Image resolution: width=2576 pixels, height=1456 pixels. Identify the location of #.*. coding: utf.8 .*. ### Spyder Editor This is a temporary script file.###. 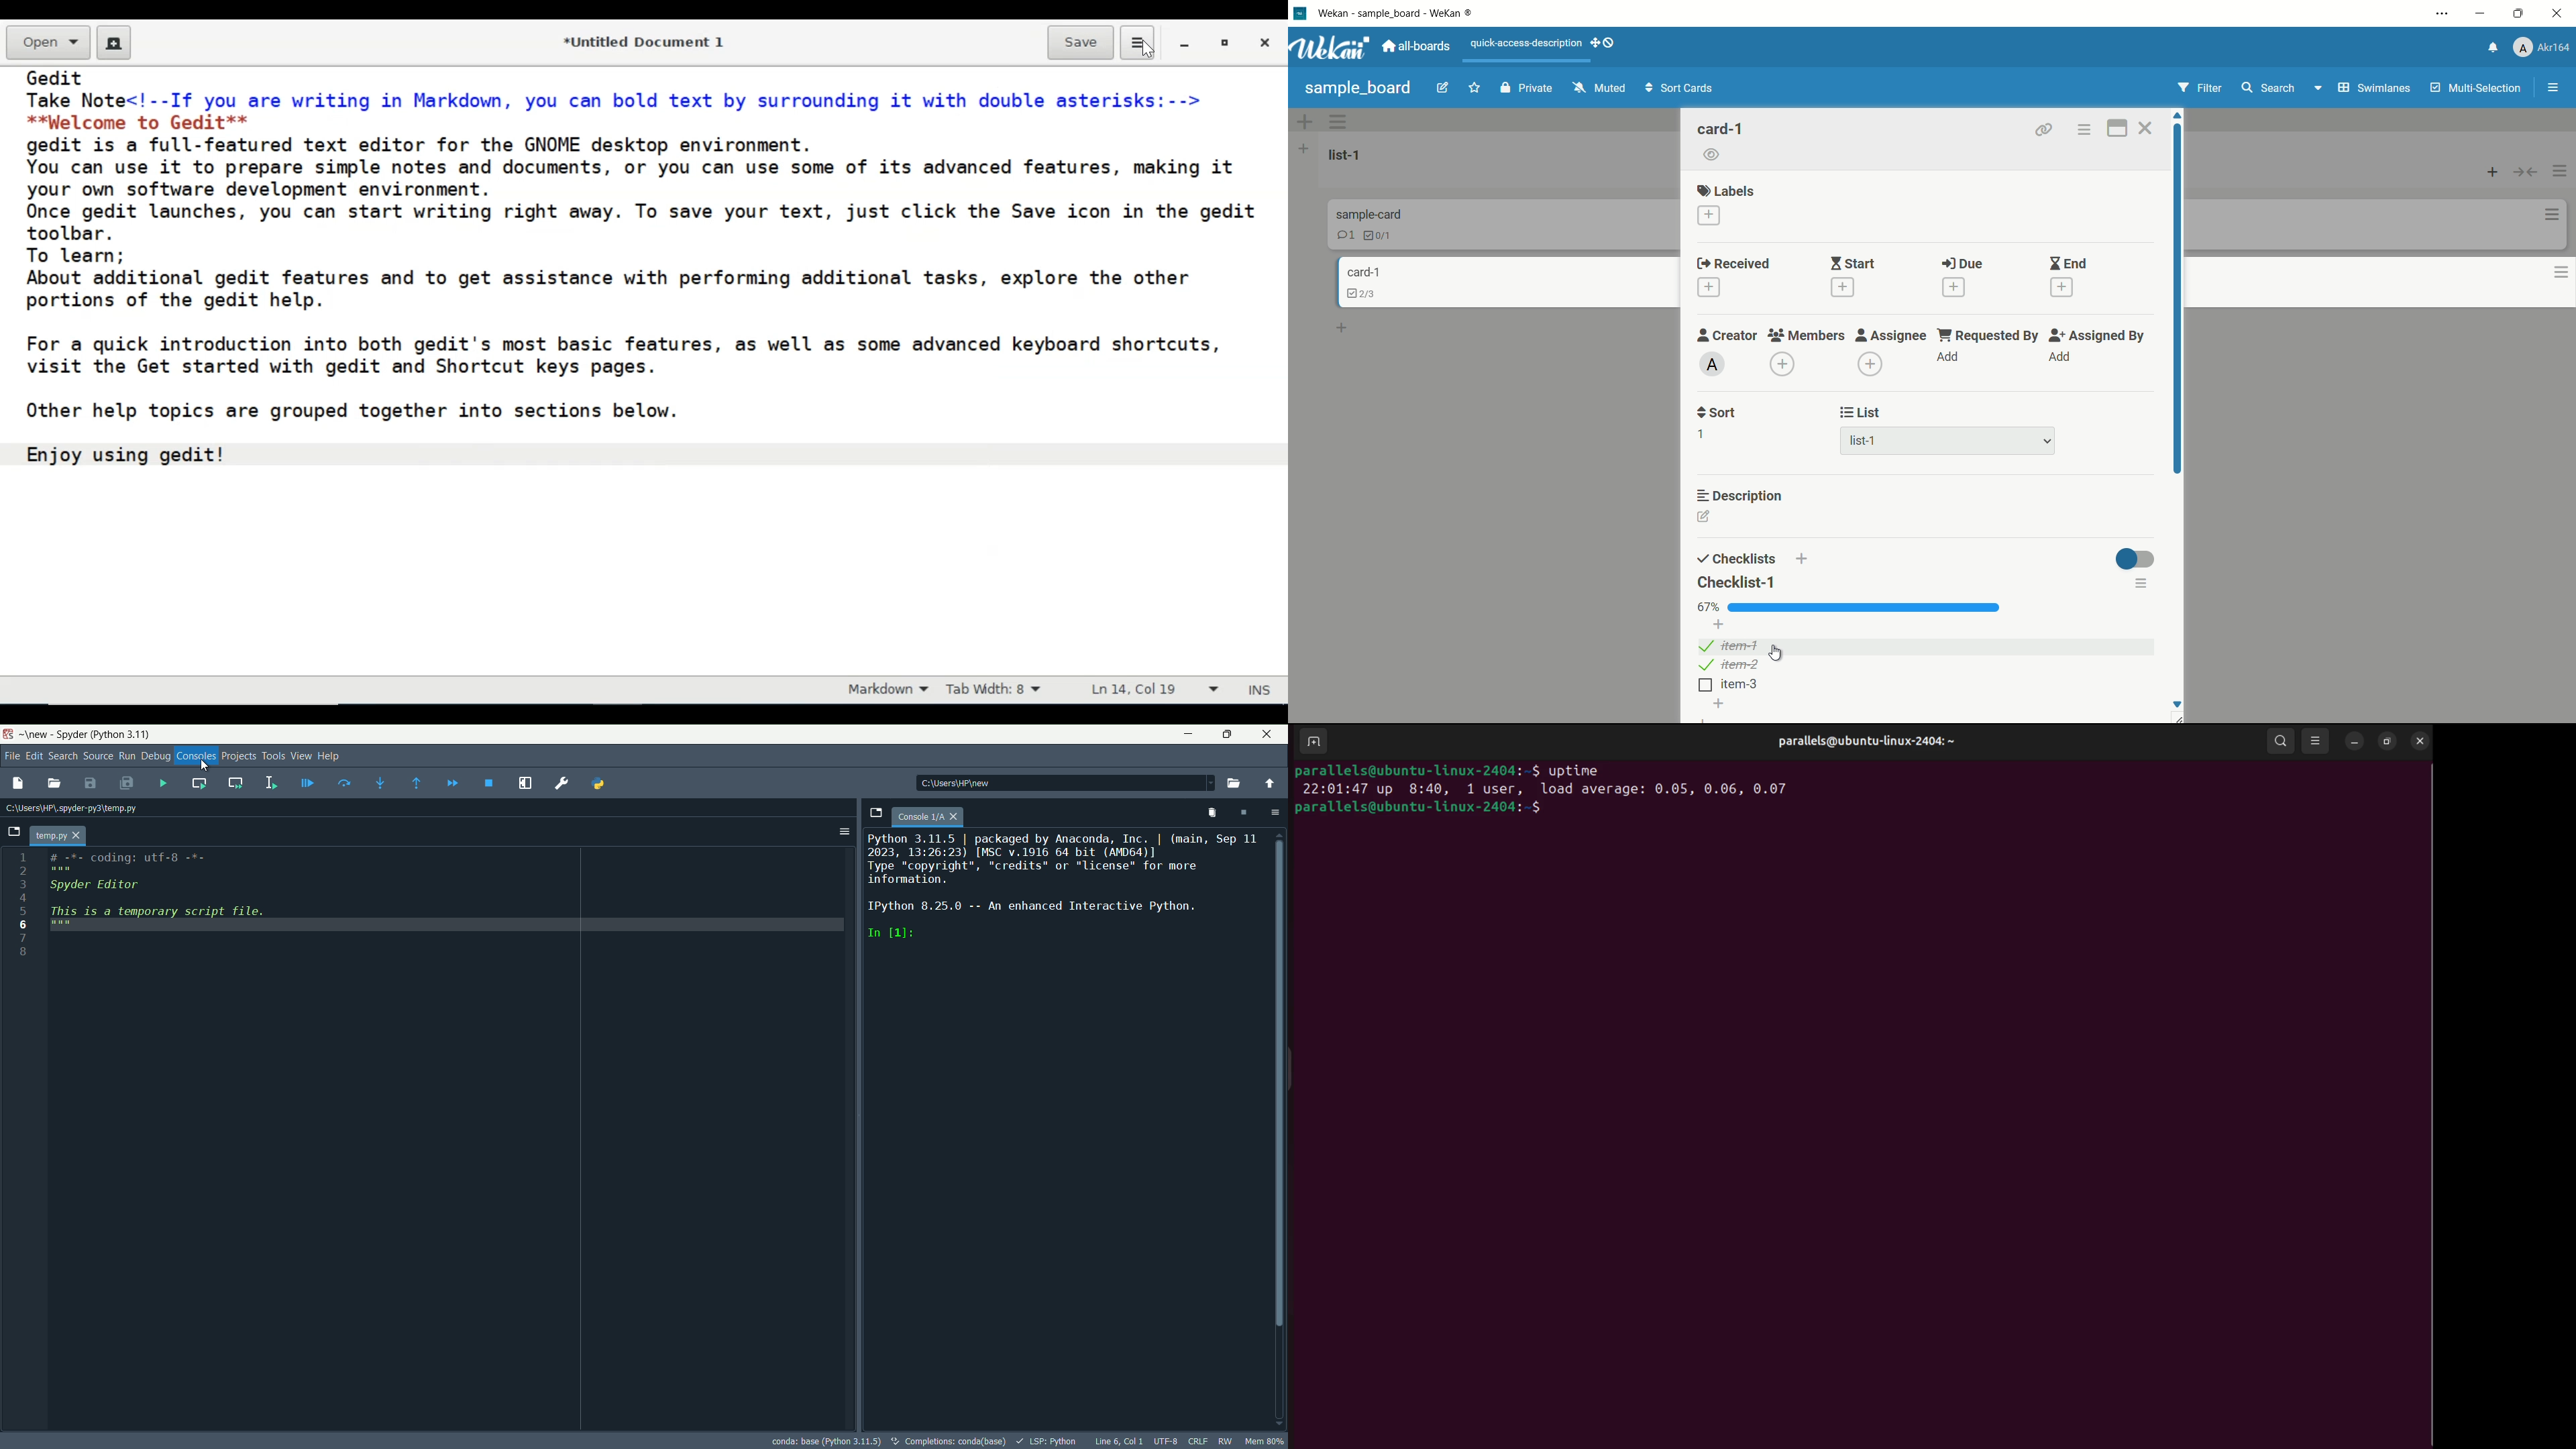
(446, 902).